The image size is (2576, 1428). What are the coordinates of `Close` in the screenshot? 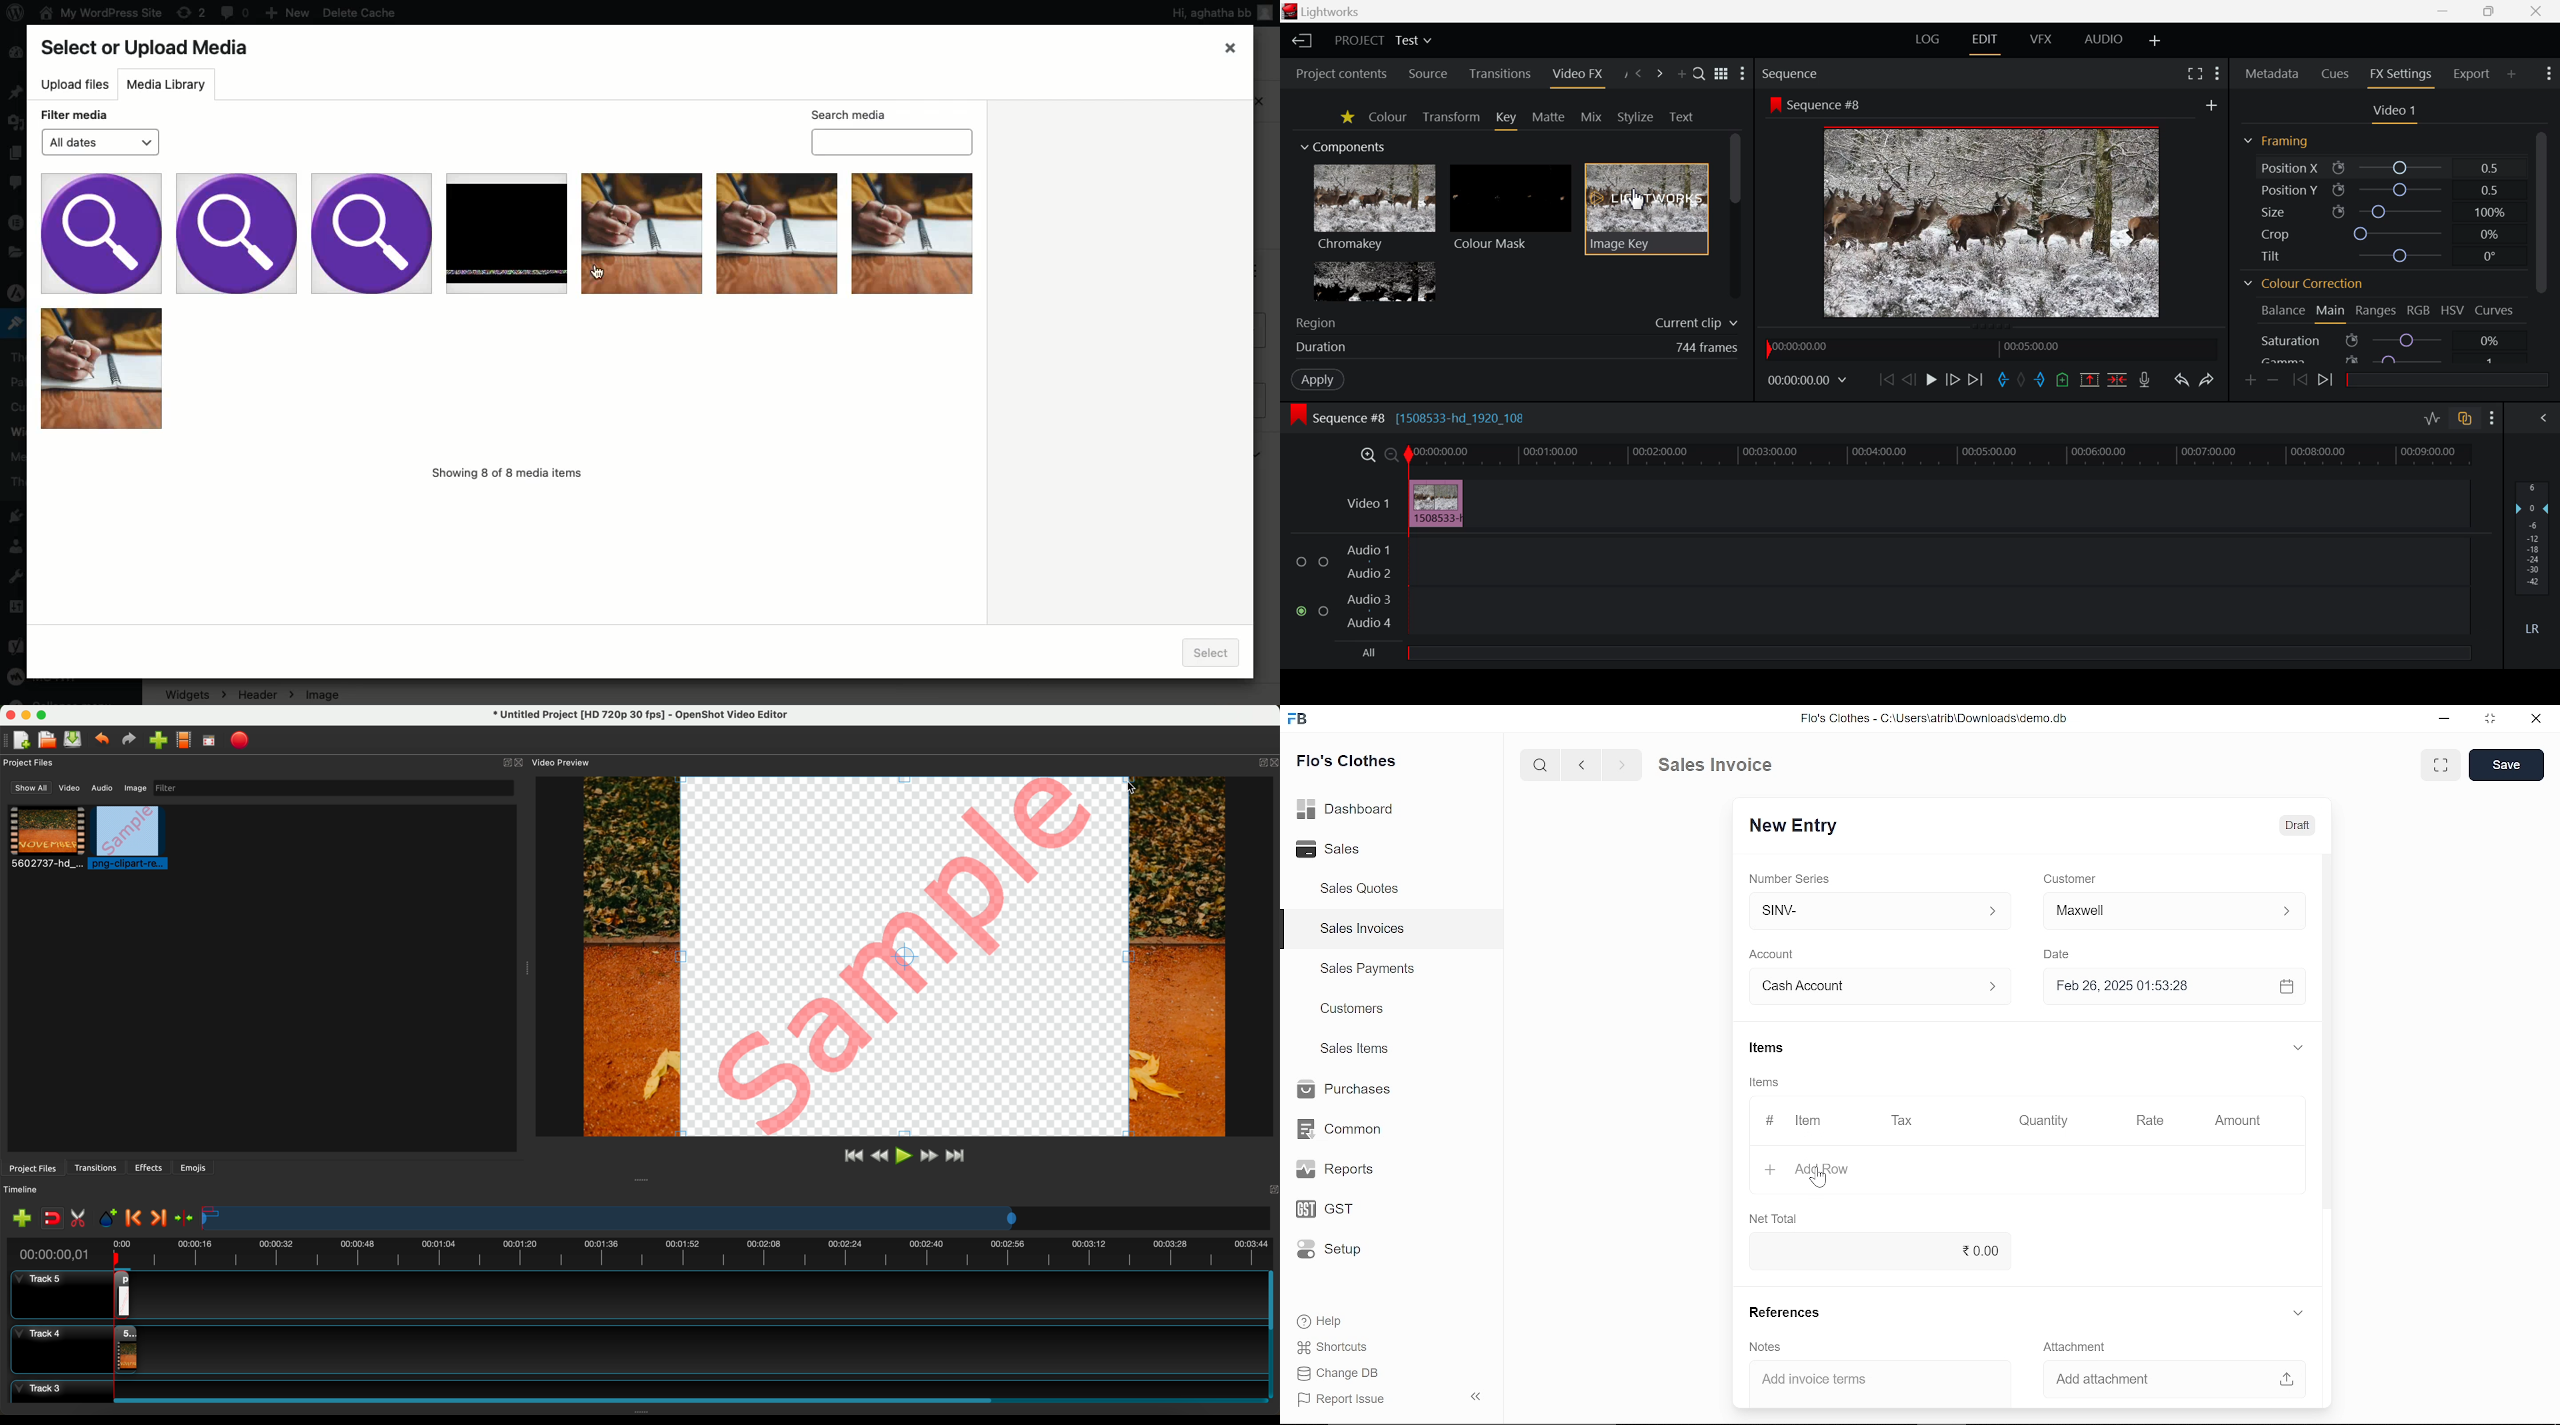 It's located at (2536, 11).